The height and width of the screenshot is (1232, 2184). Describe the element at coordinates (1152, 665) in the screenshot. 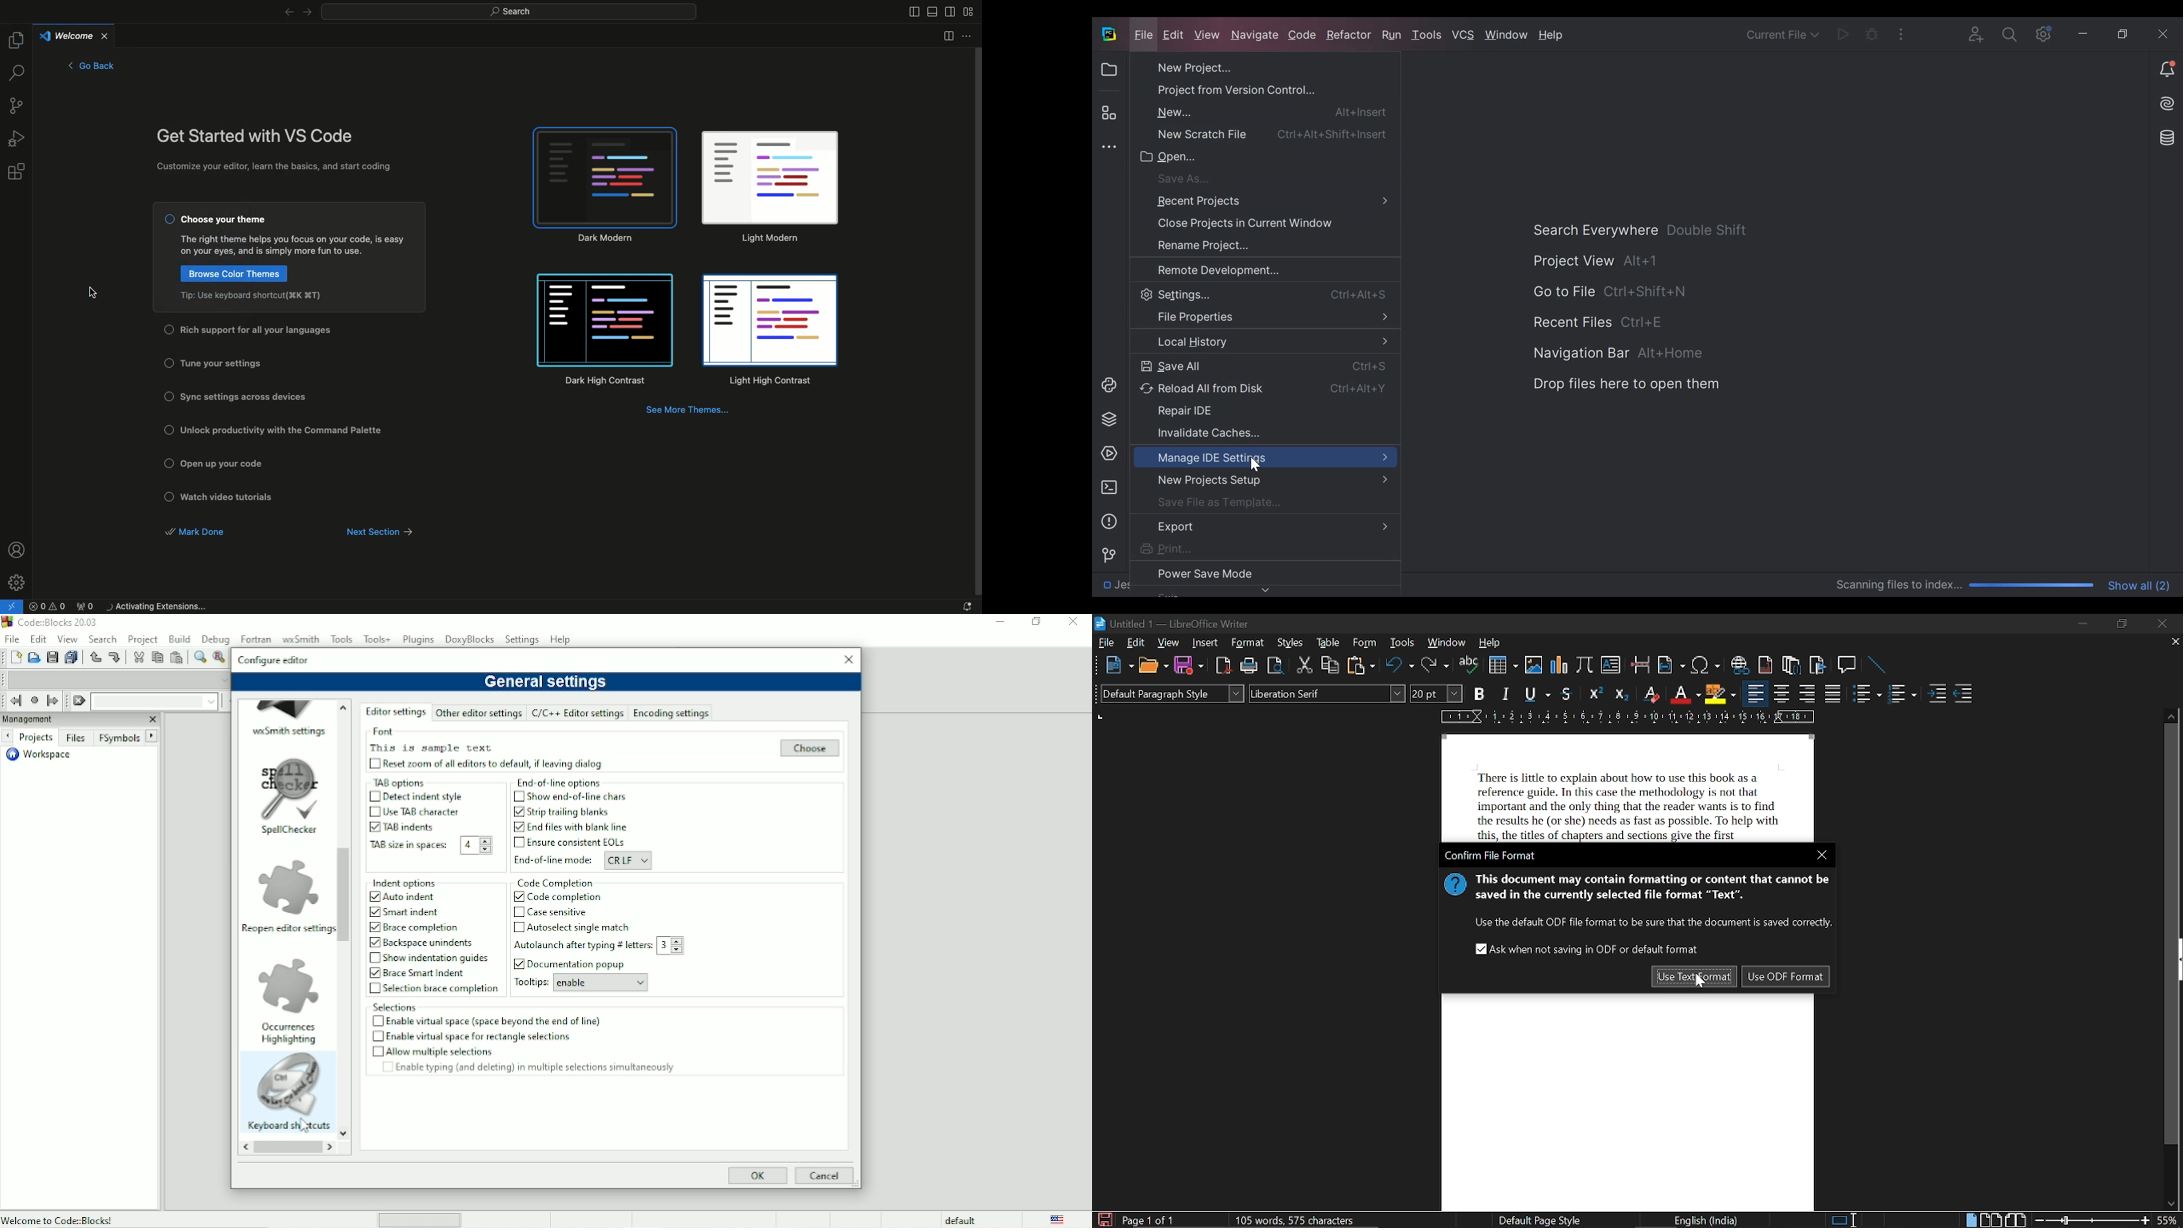

I see `open` at that location.